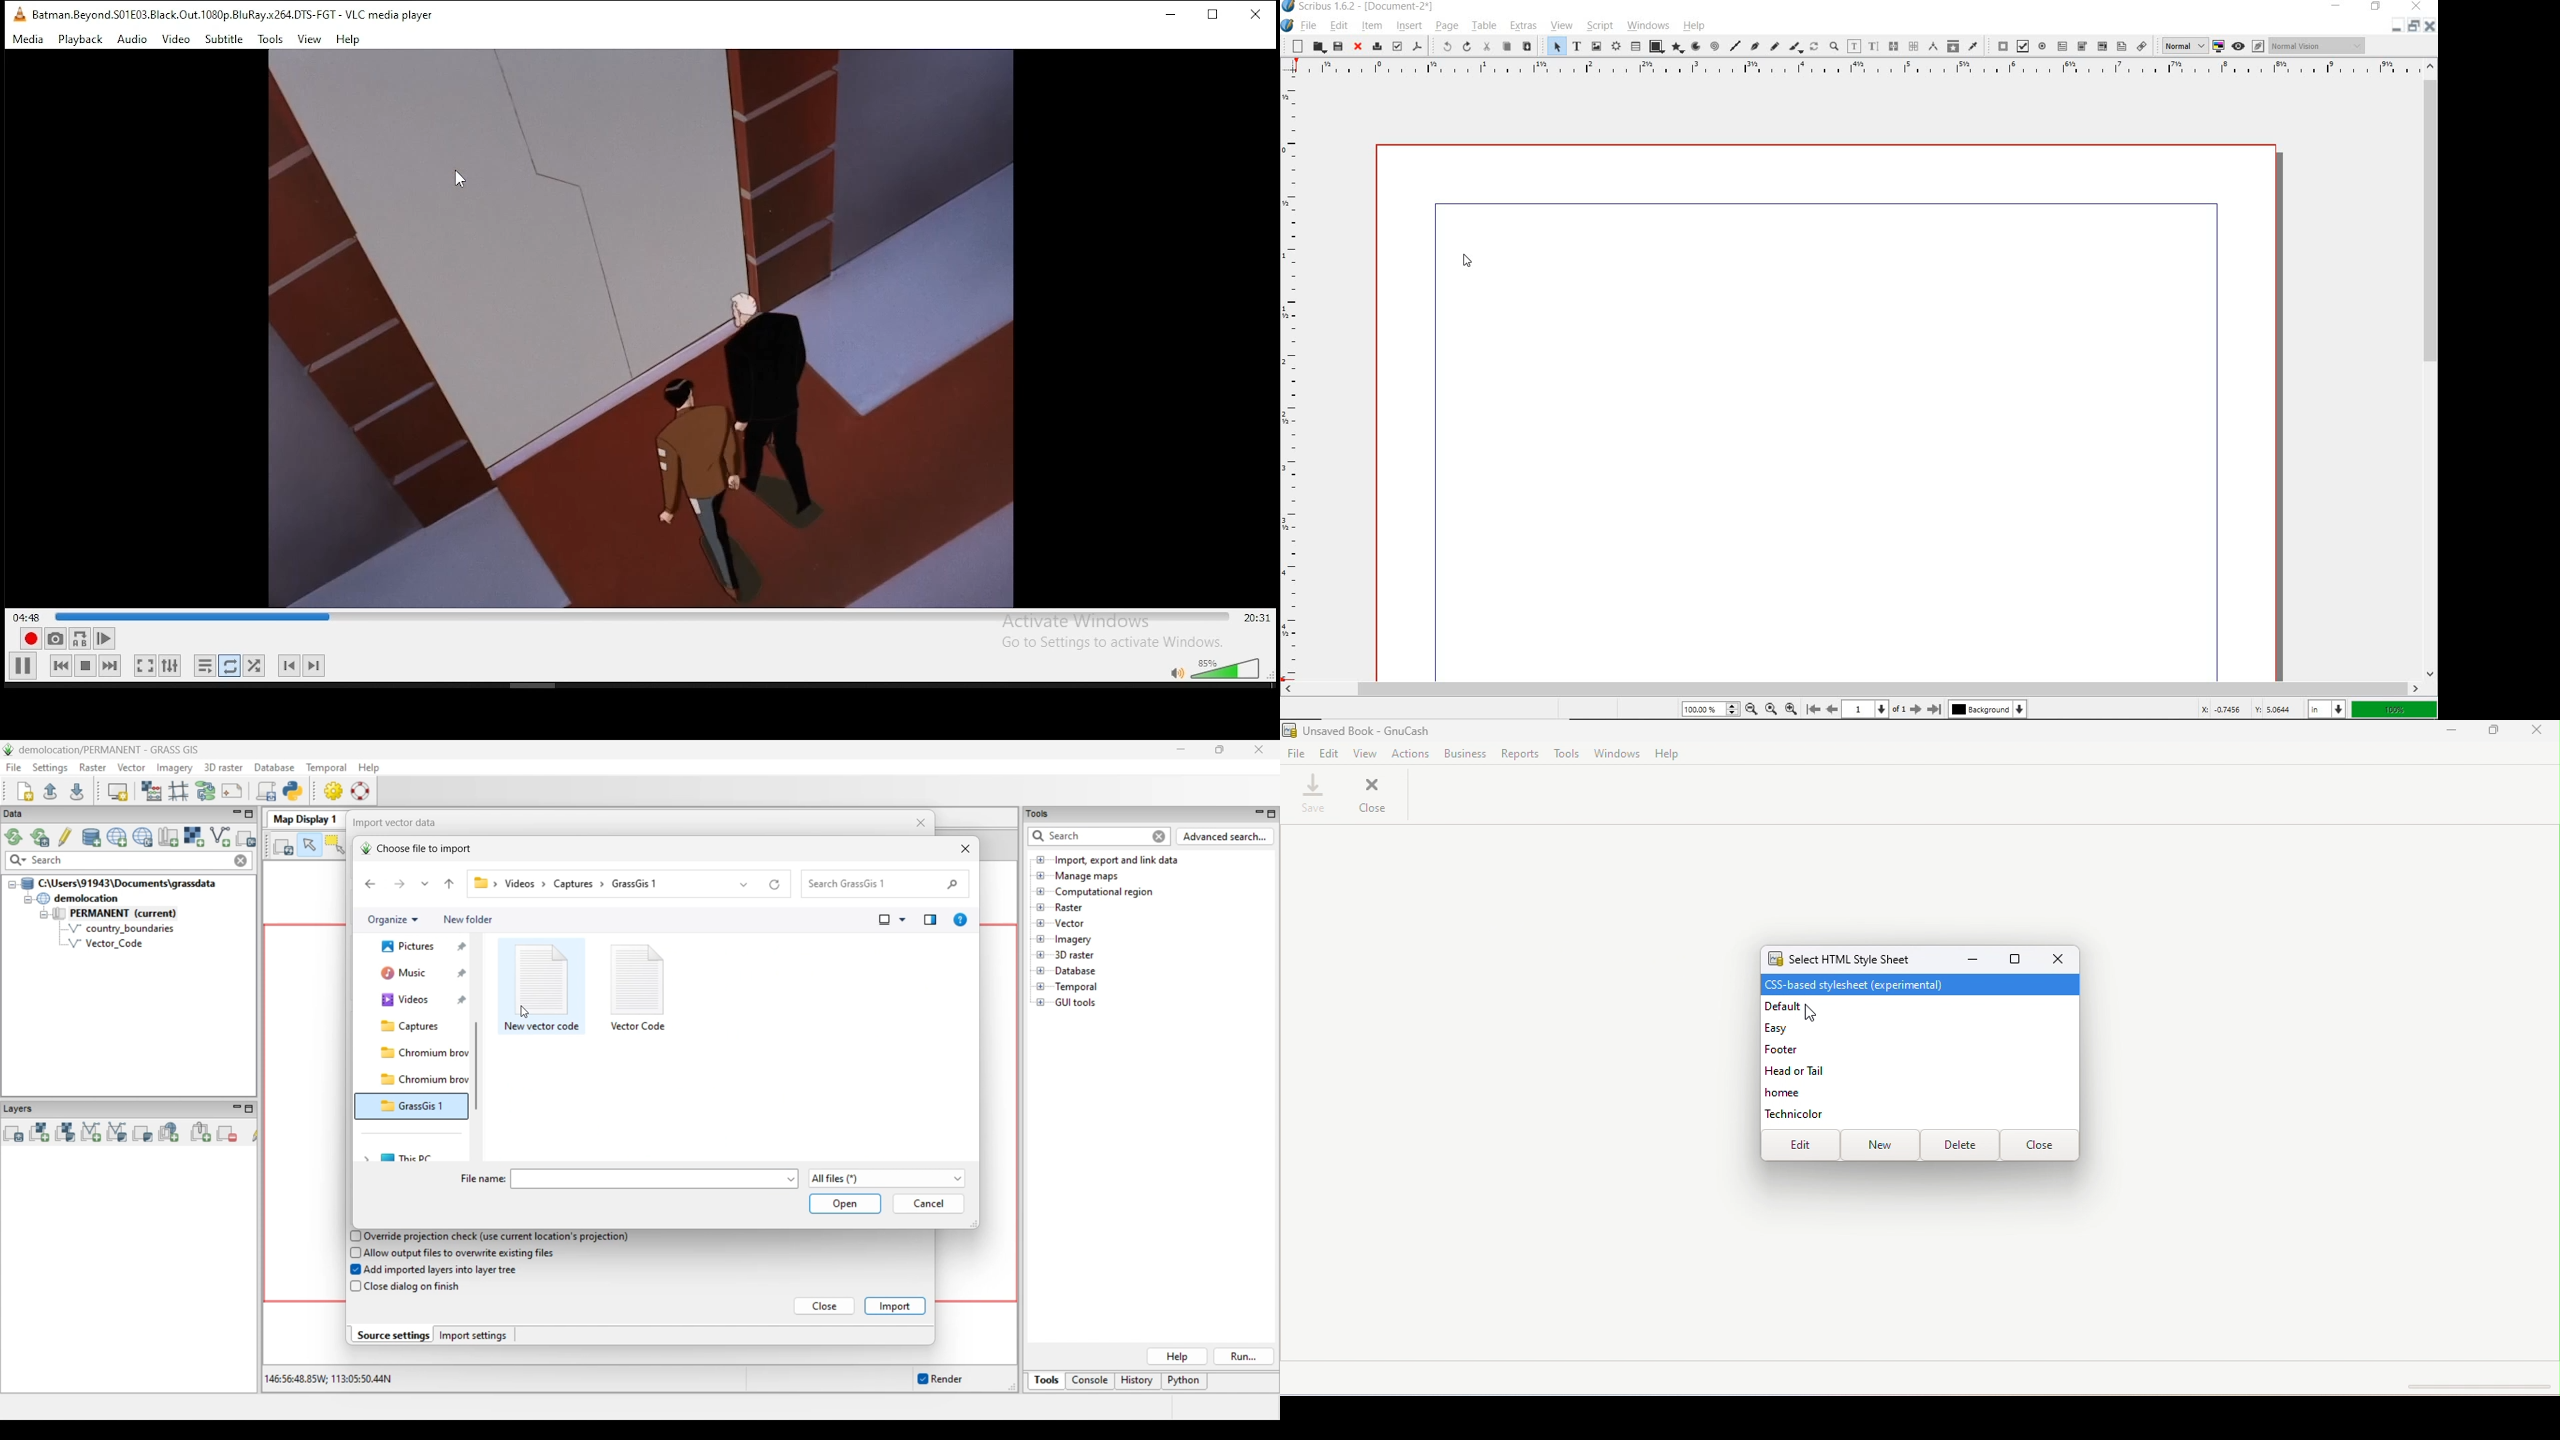 The image size is (2576, 1456). What do you see at coordinates (1175, 16) in the screenshot?
I see `minimize` at bounding box center [1175, 16].